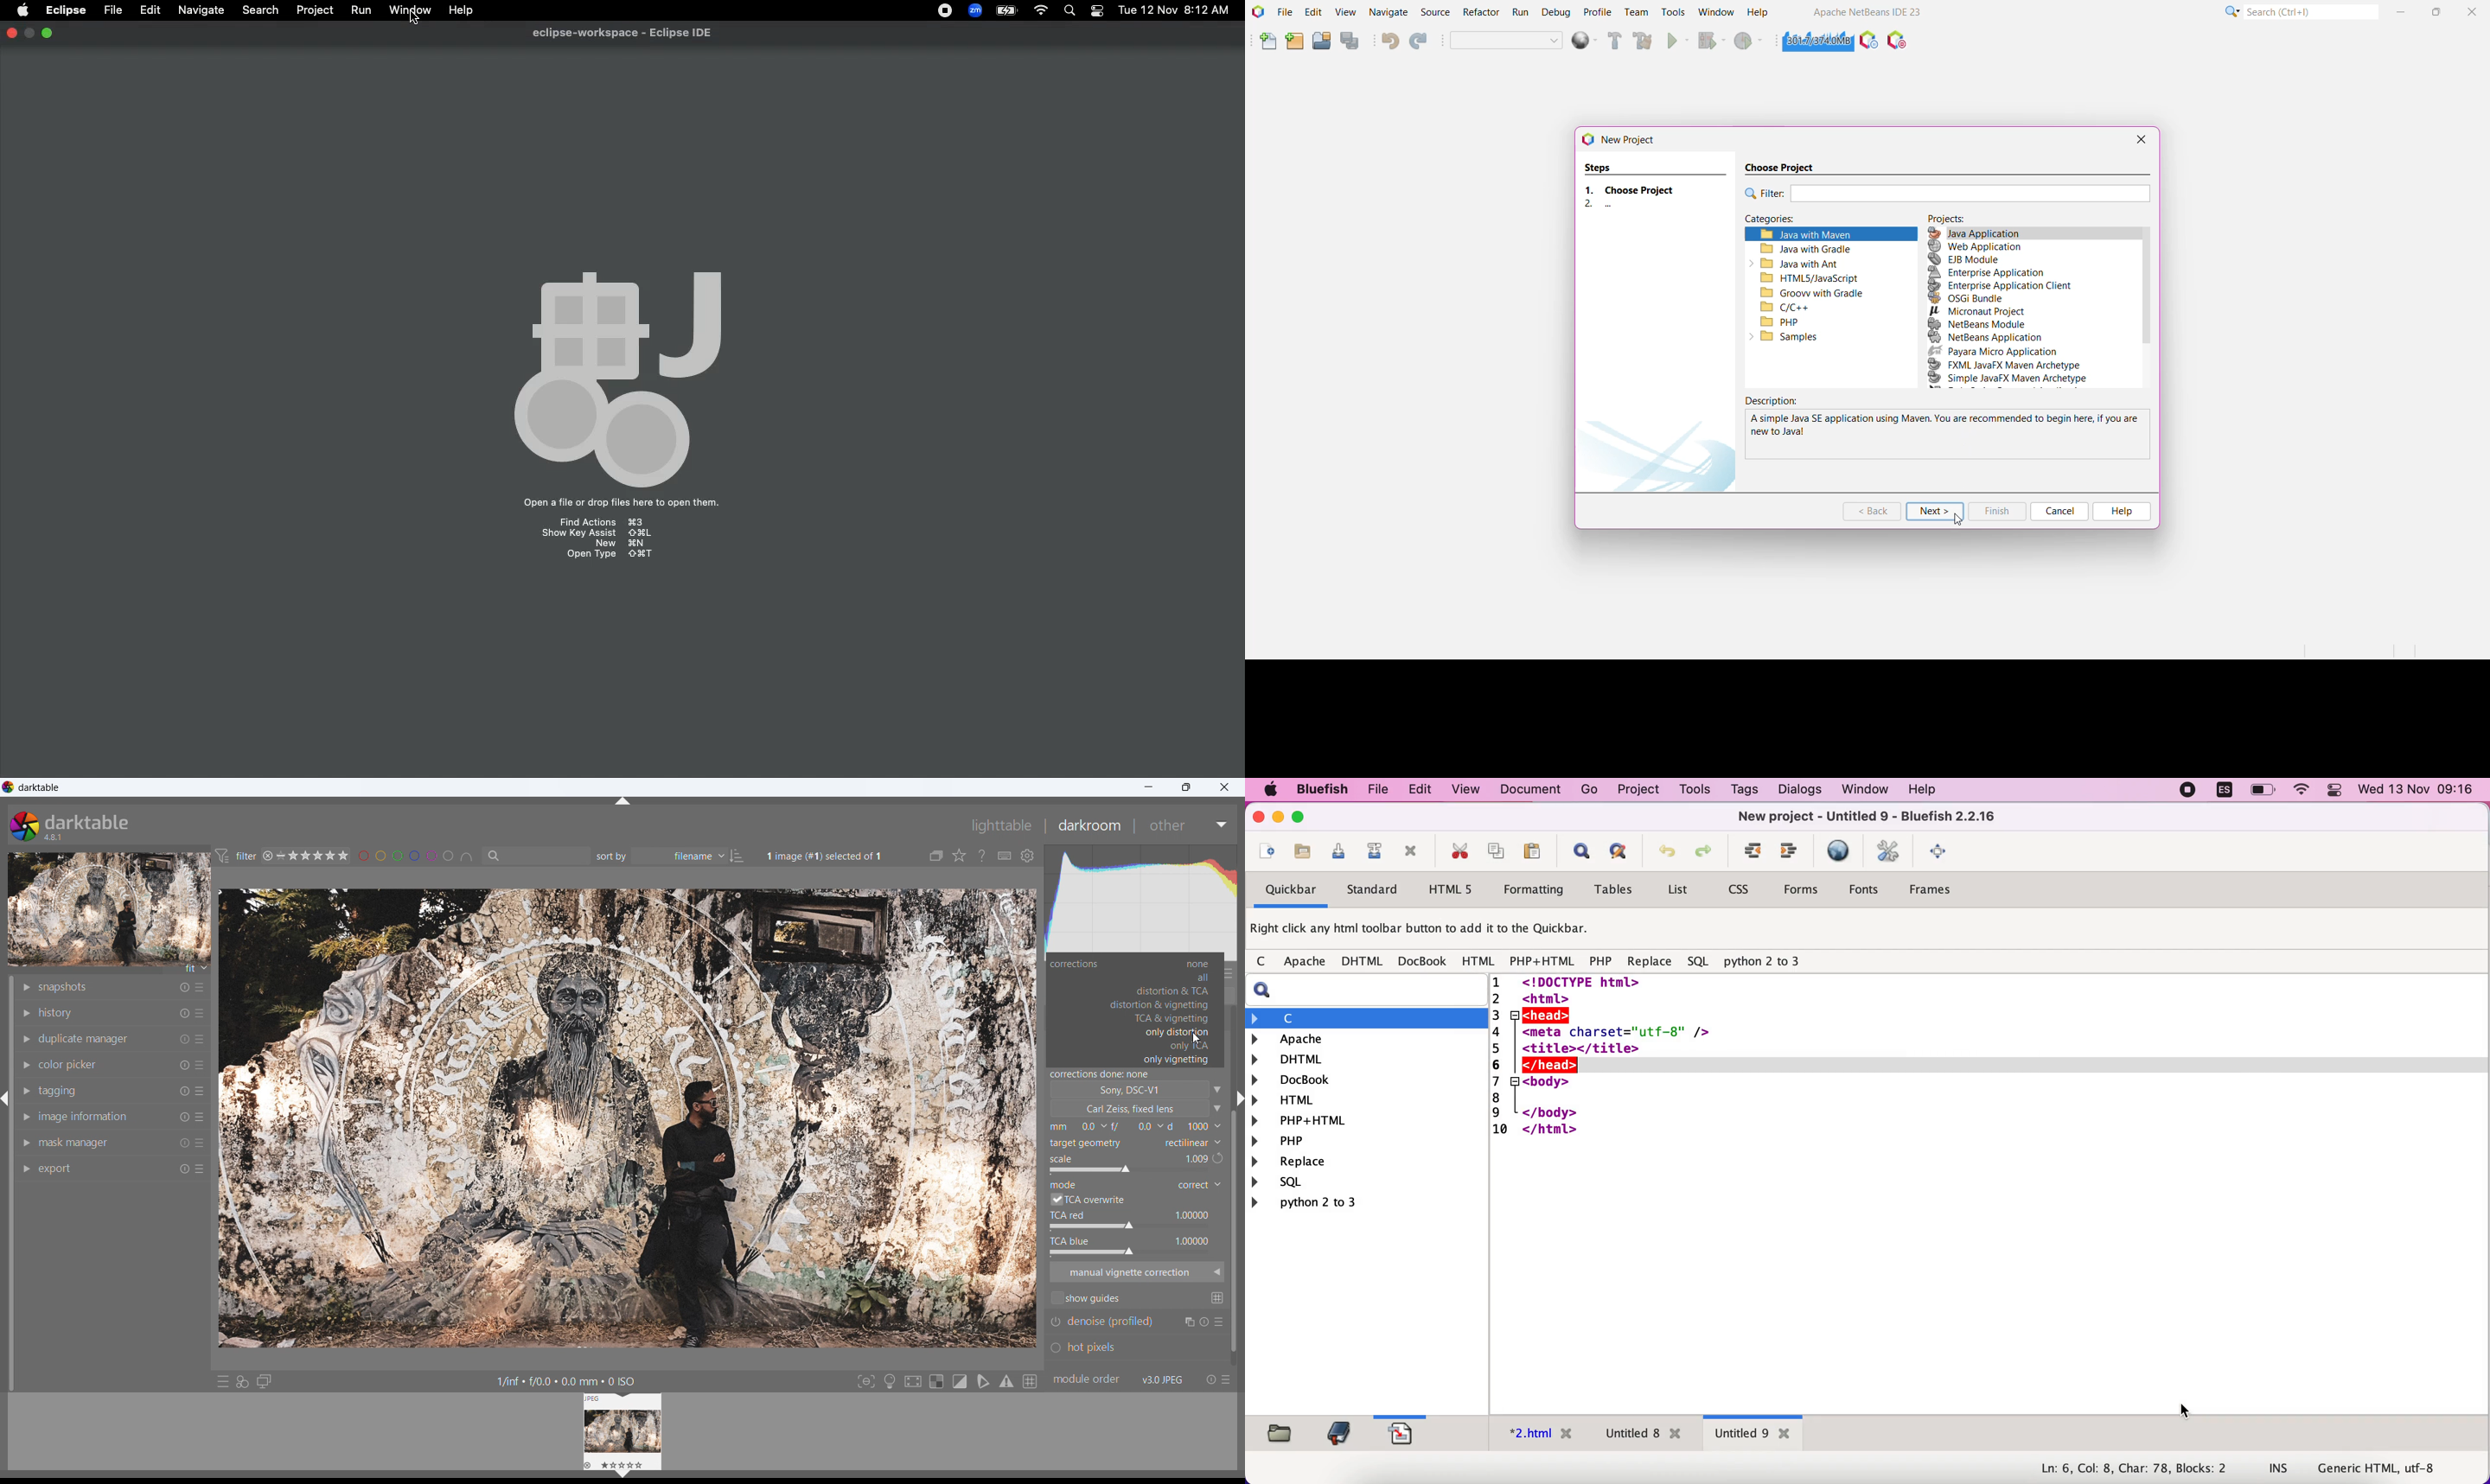  What do you see at coordinates (1162, 1033) in the screenshot?
I see `only distortion` at bounding box center [1162, 1033].